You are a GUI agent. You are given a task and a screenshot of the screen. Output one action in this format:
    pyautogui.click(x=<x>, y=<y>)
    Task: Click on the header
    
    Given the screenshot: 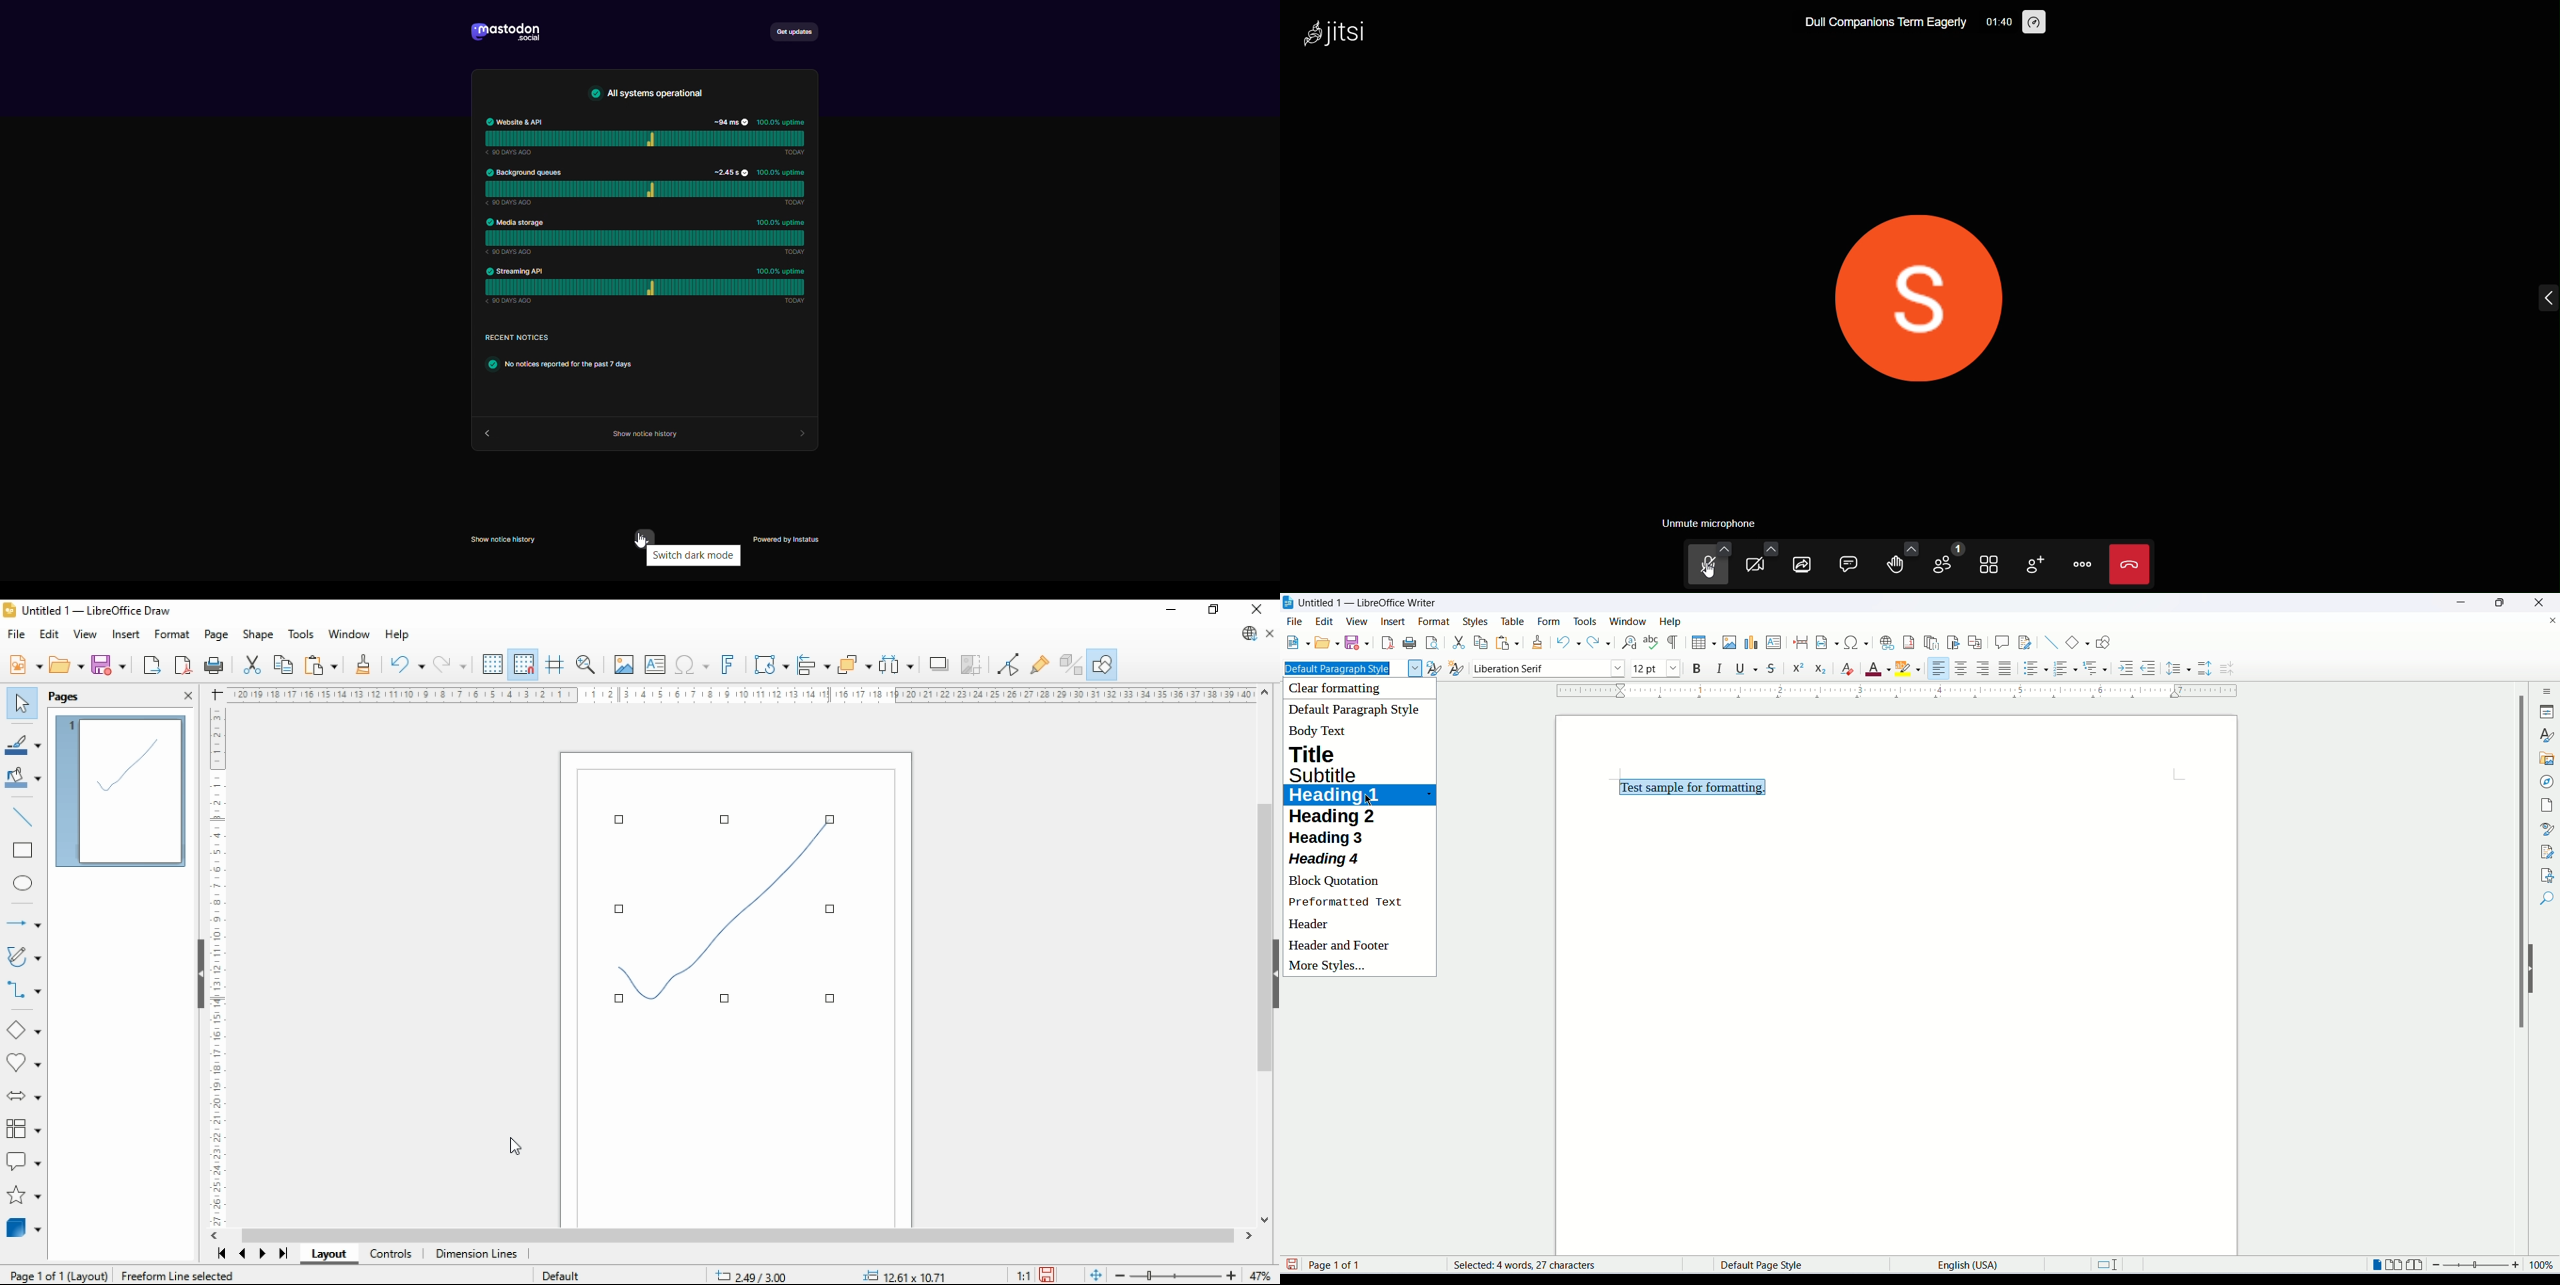 What is the action you would take?
    pyautogui.click(x=1310, y=926)
    